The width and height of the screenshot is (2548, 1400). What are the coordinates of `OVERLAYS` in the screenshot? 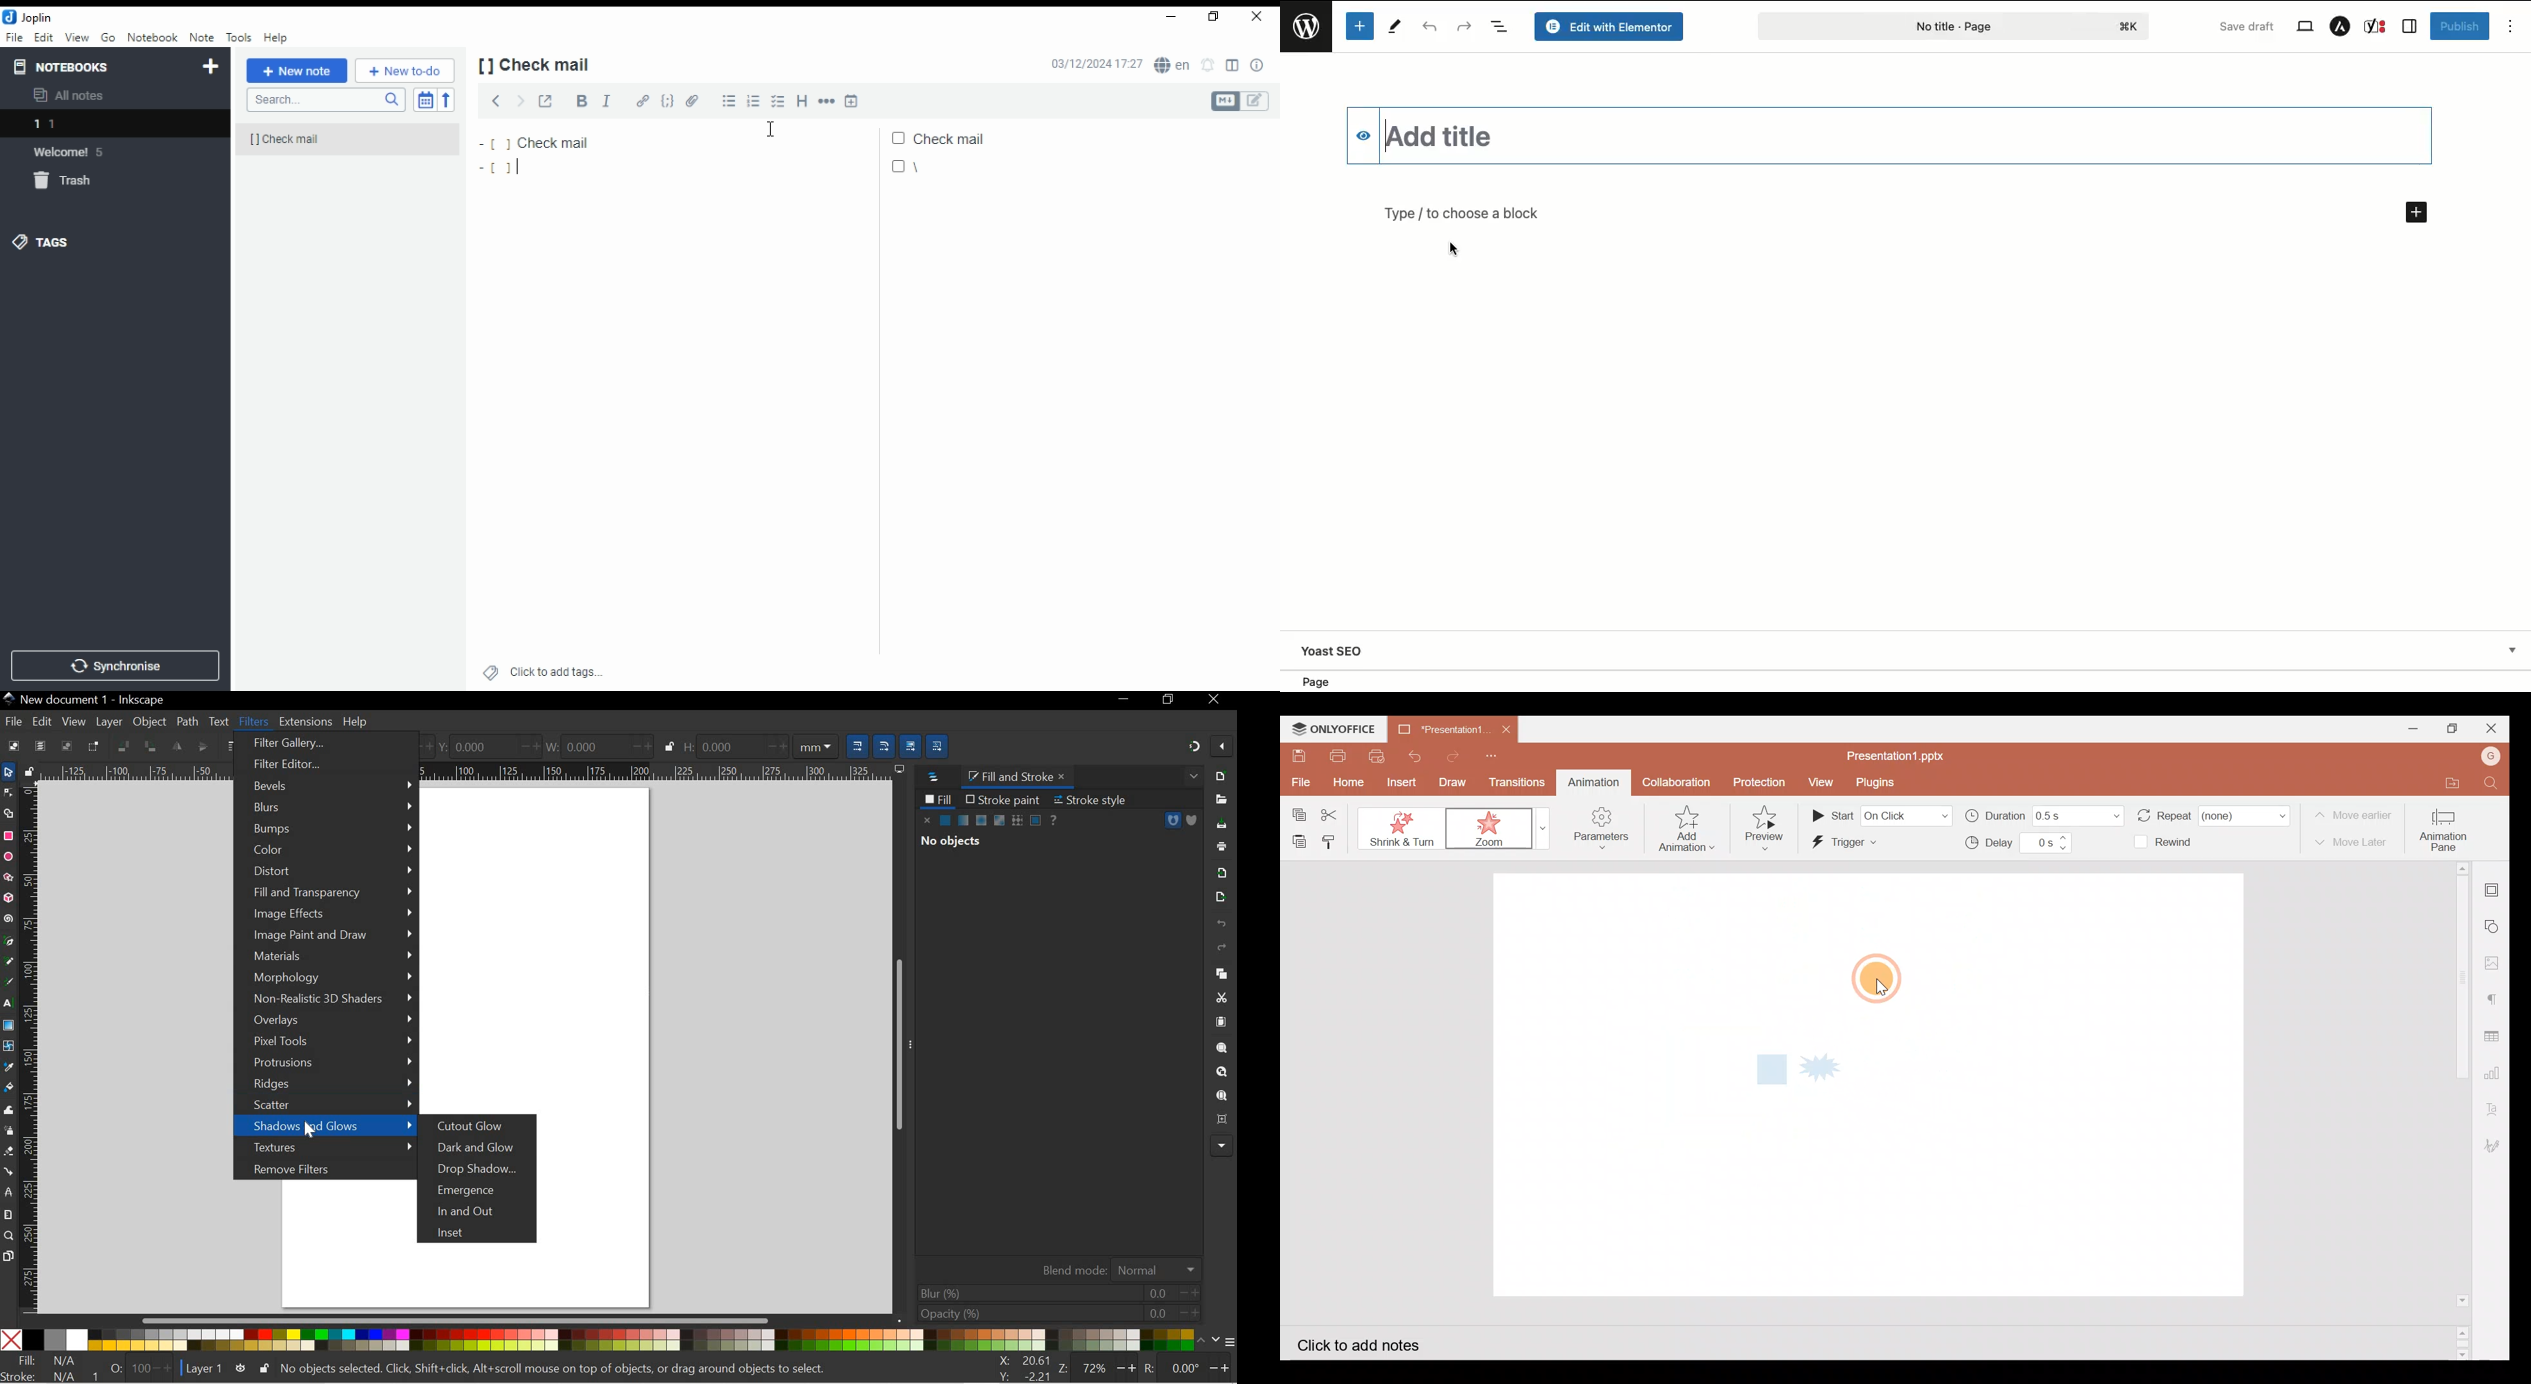 It's located at (328, 1021).